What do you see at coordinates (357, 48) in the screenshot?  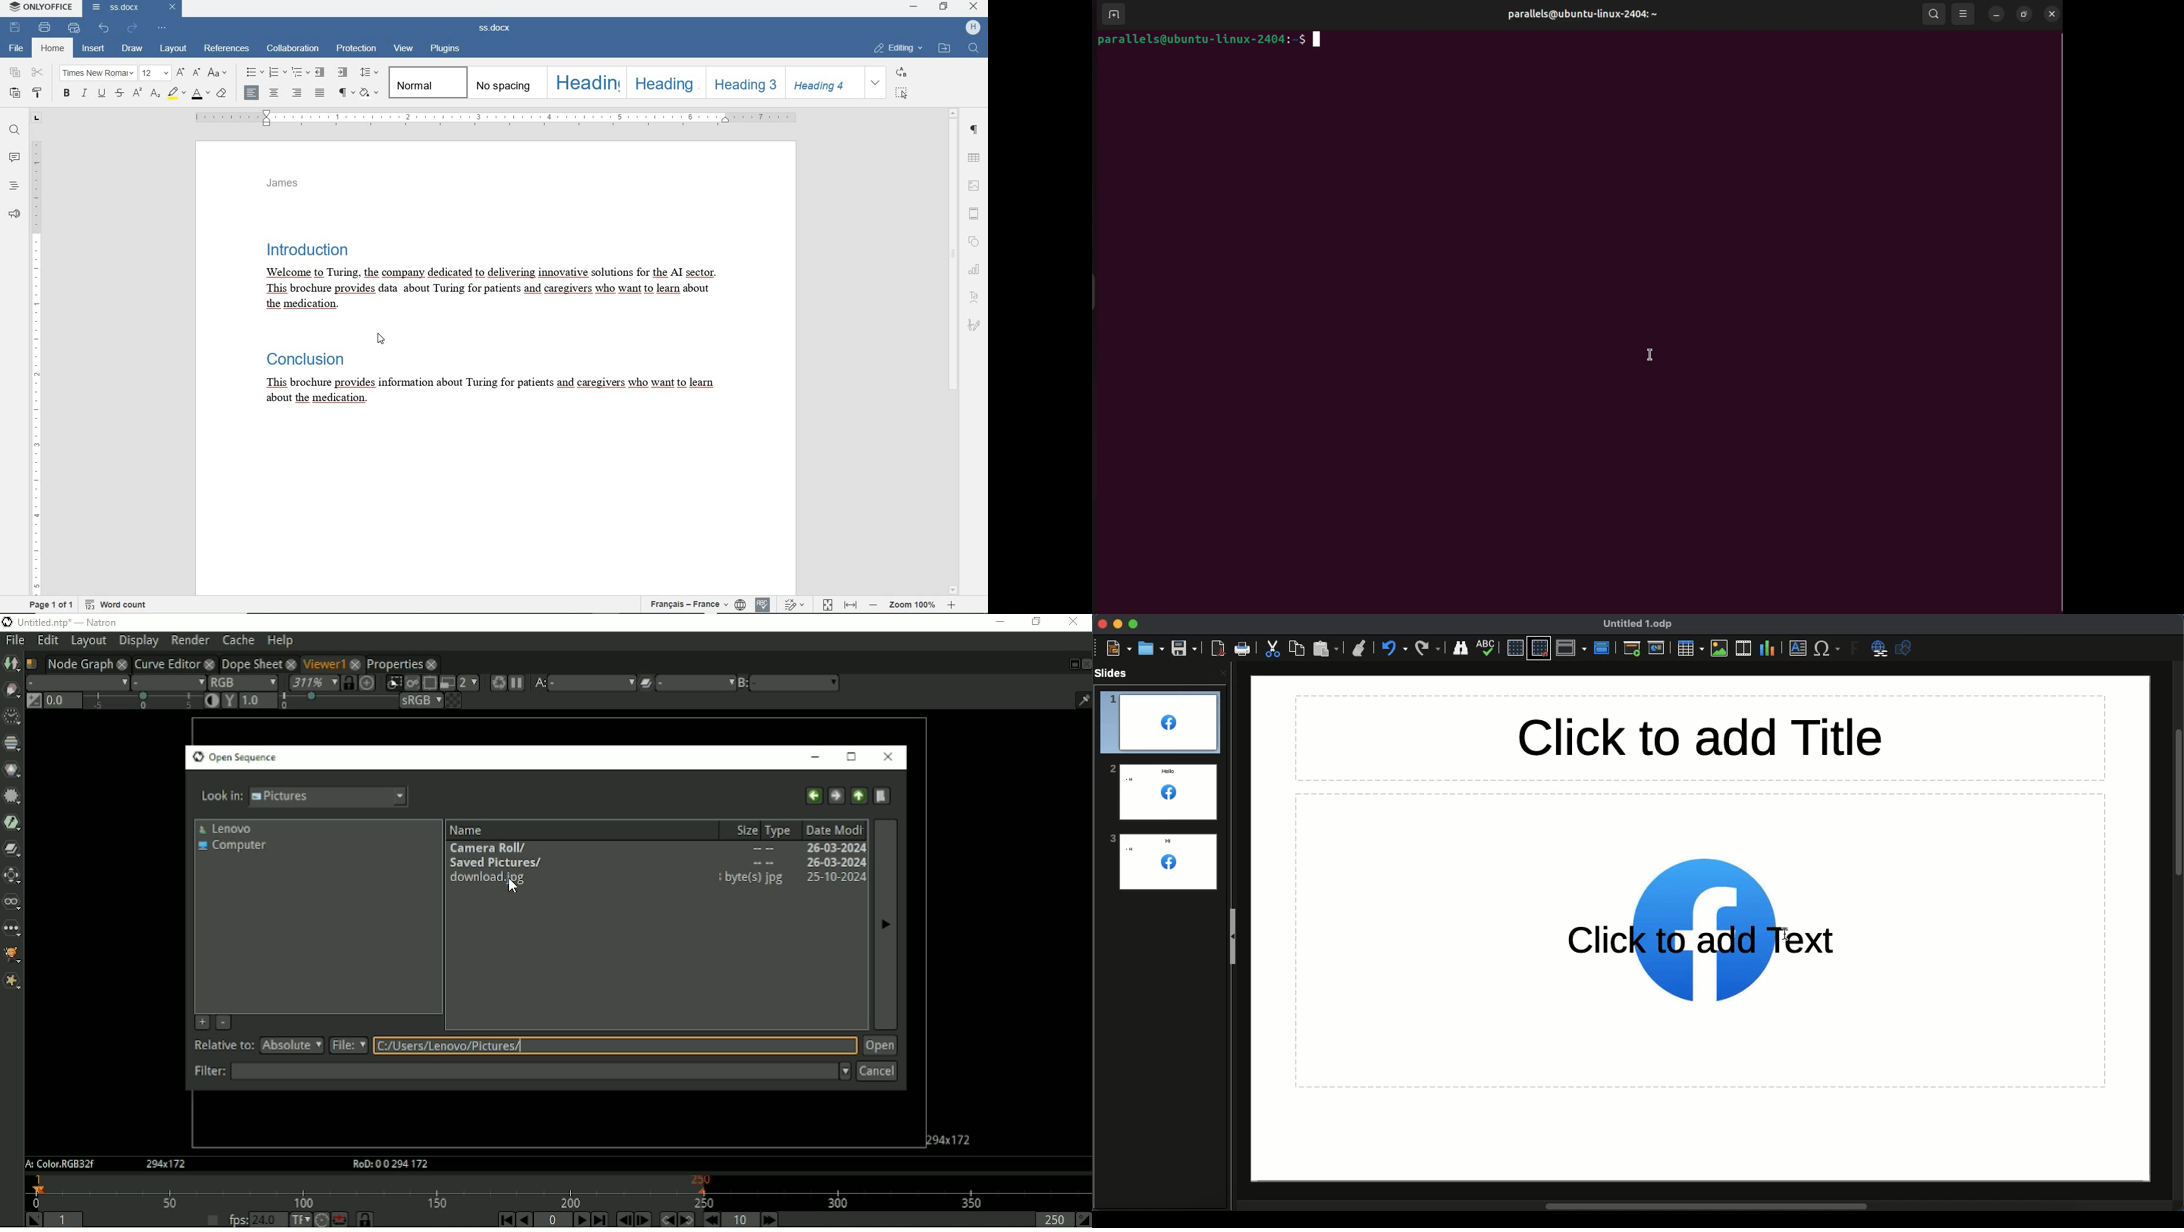 I see `PROTECTION` at bounding box center [357, 48].